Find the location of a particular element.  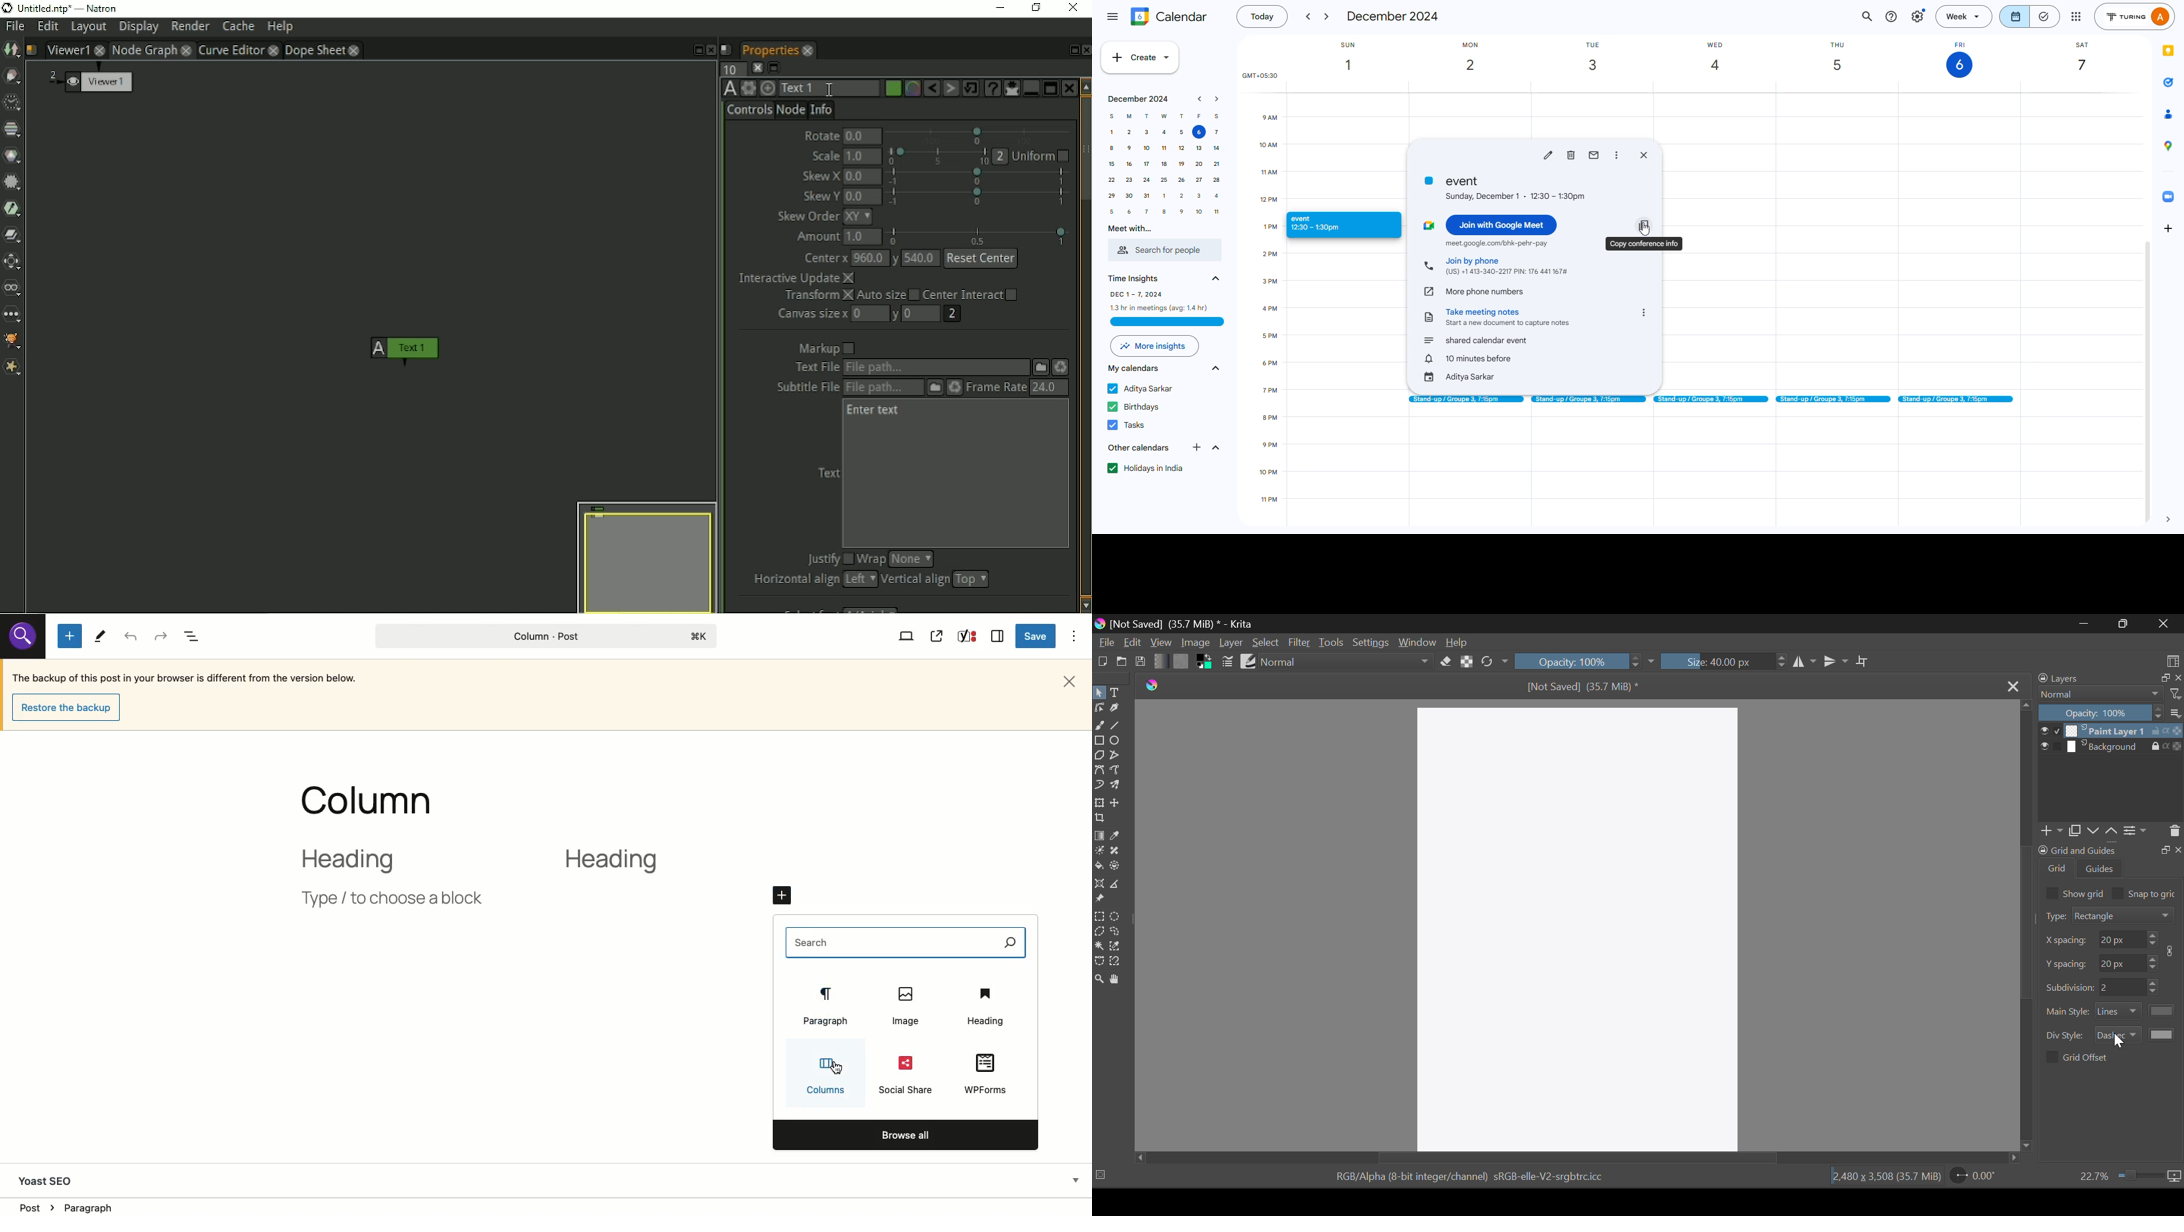

joi is located at coordinates (1503, 224).